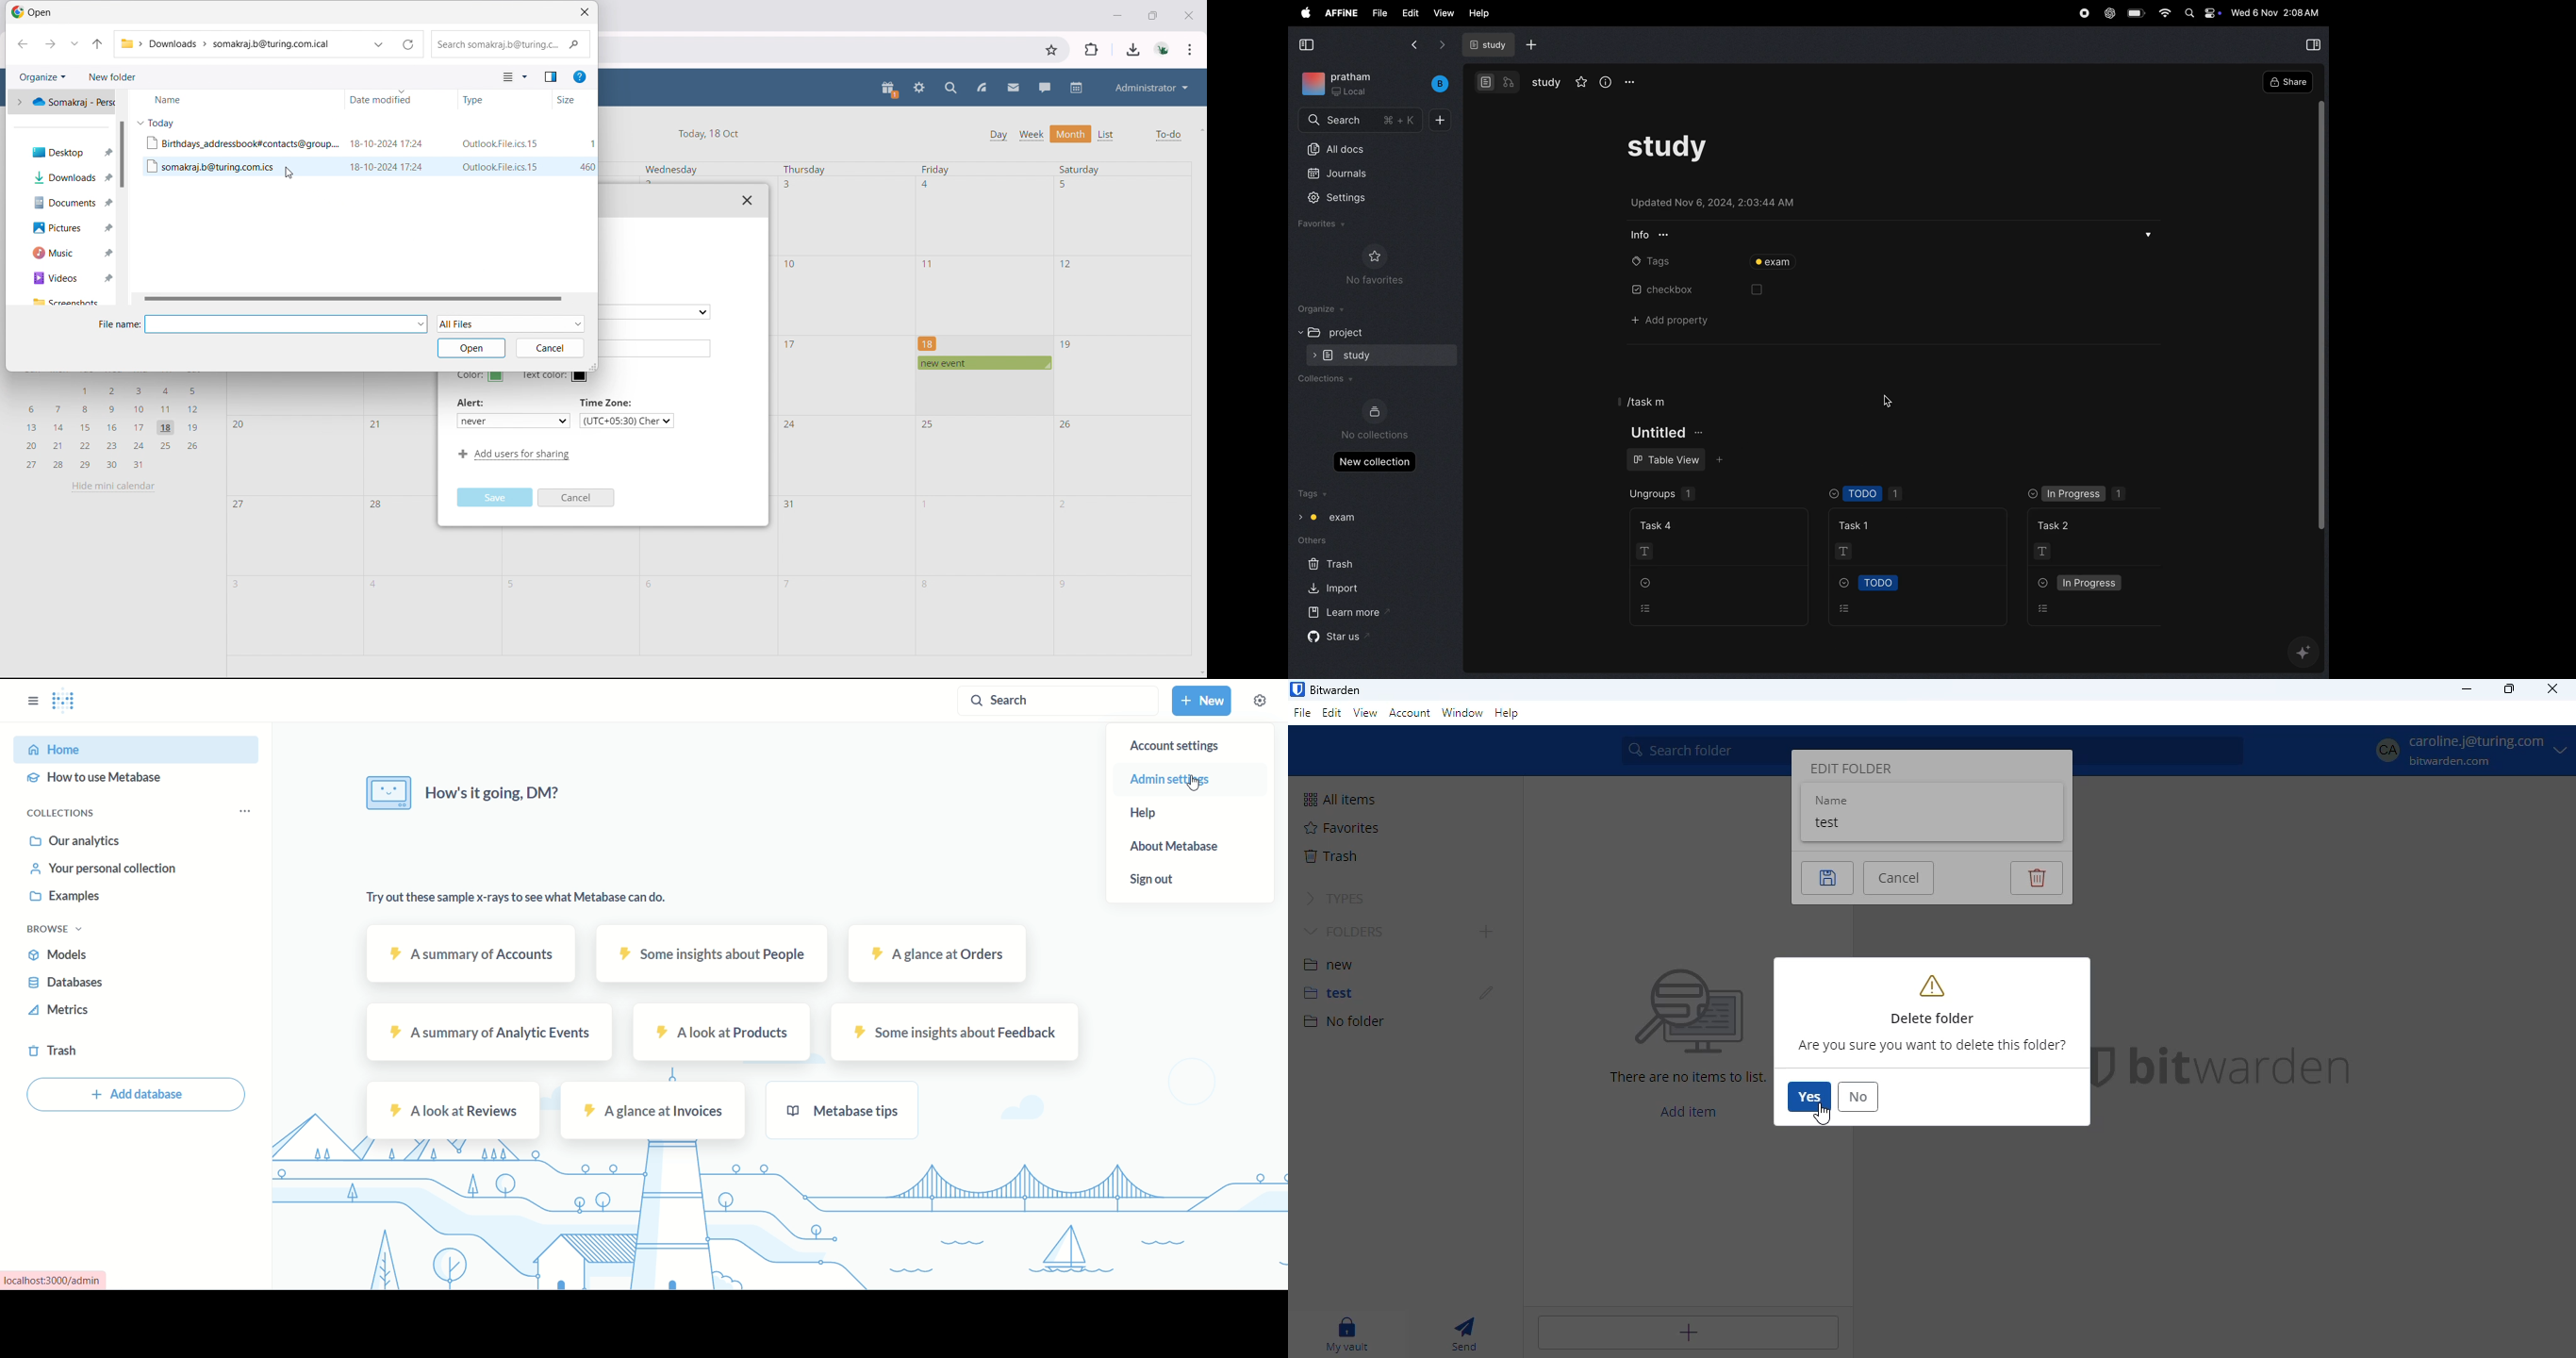 This screenshot has height=1372, width=2576. Describe the element at coordinates (608, 402) in the screenshot. I see `Time Zone:` at that location.